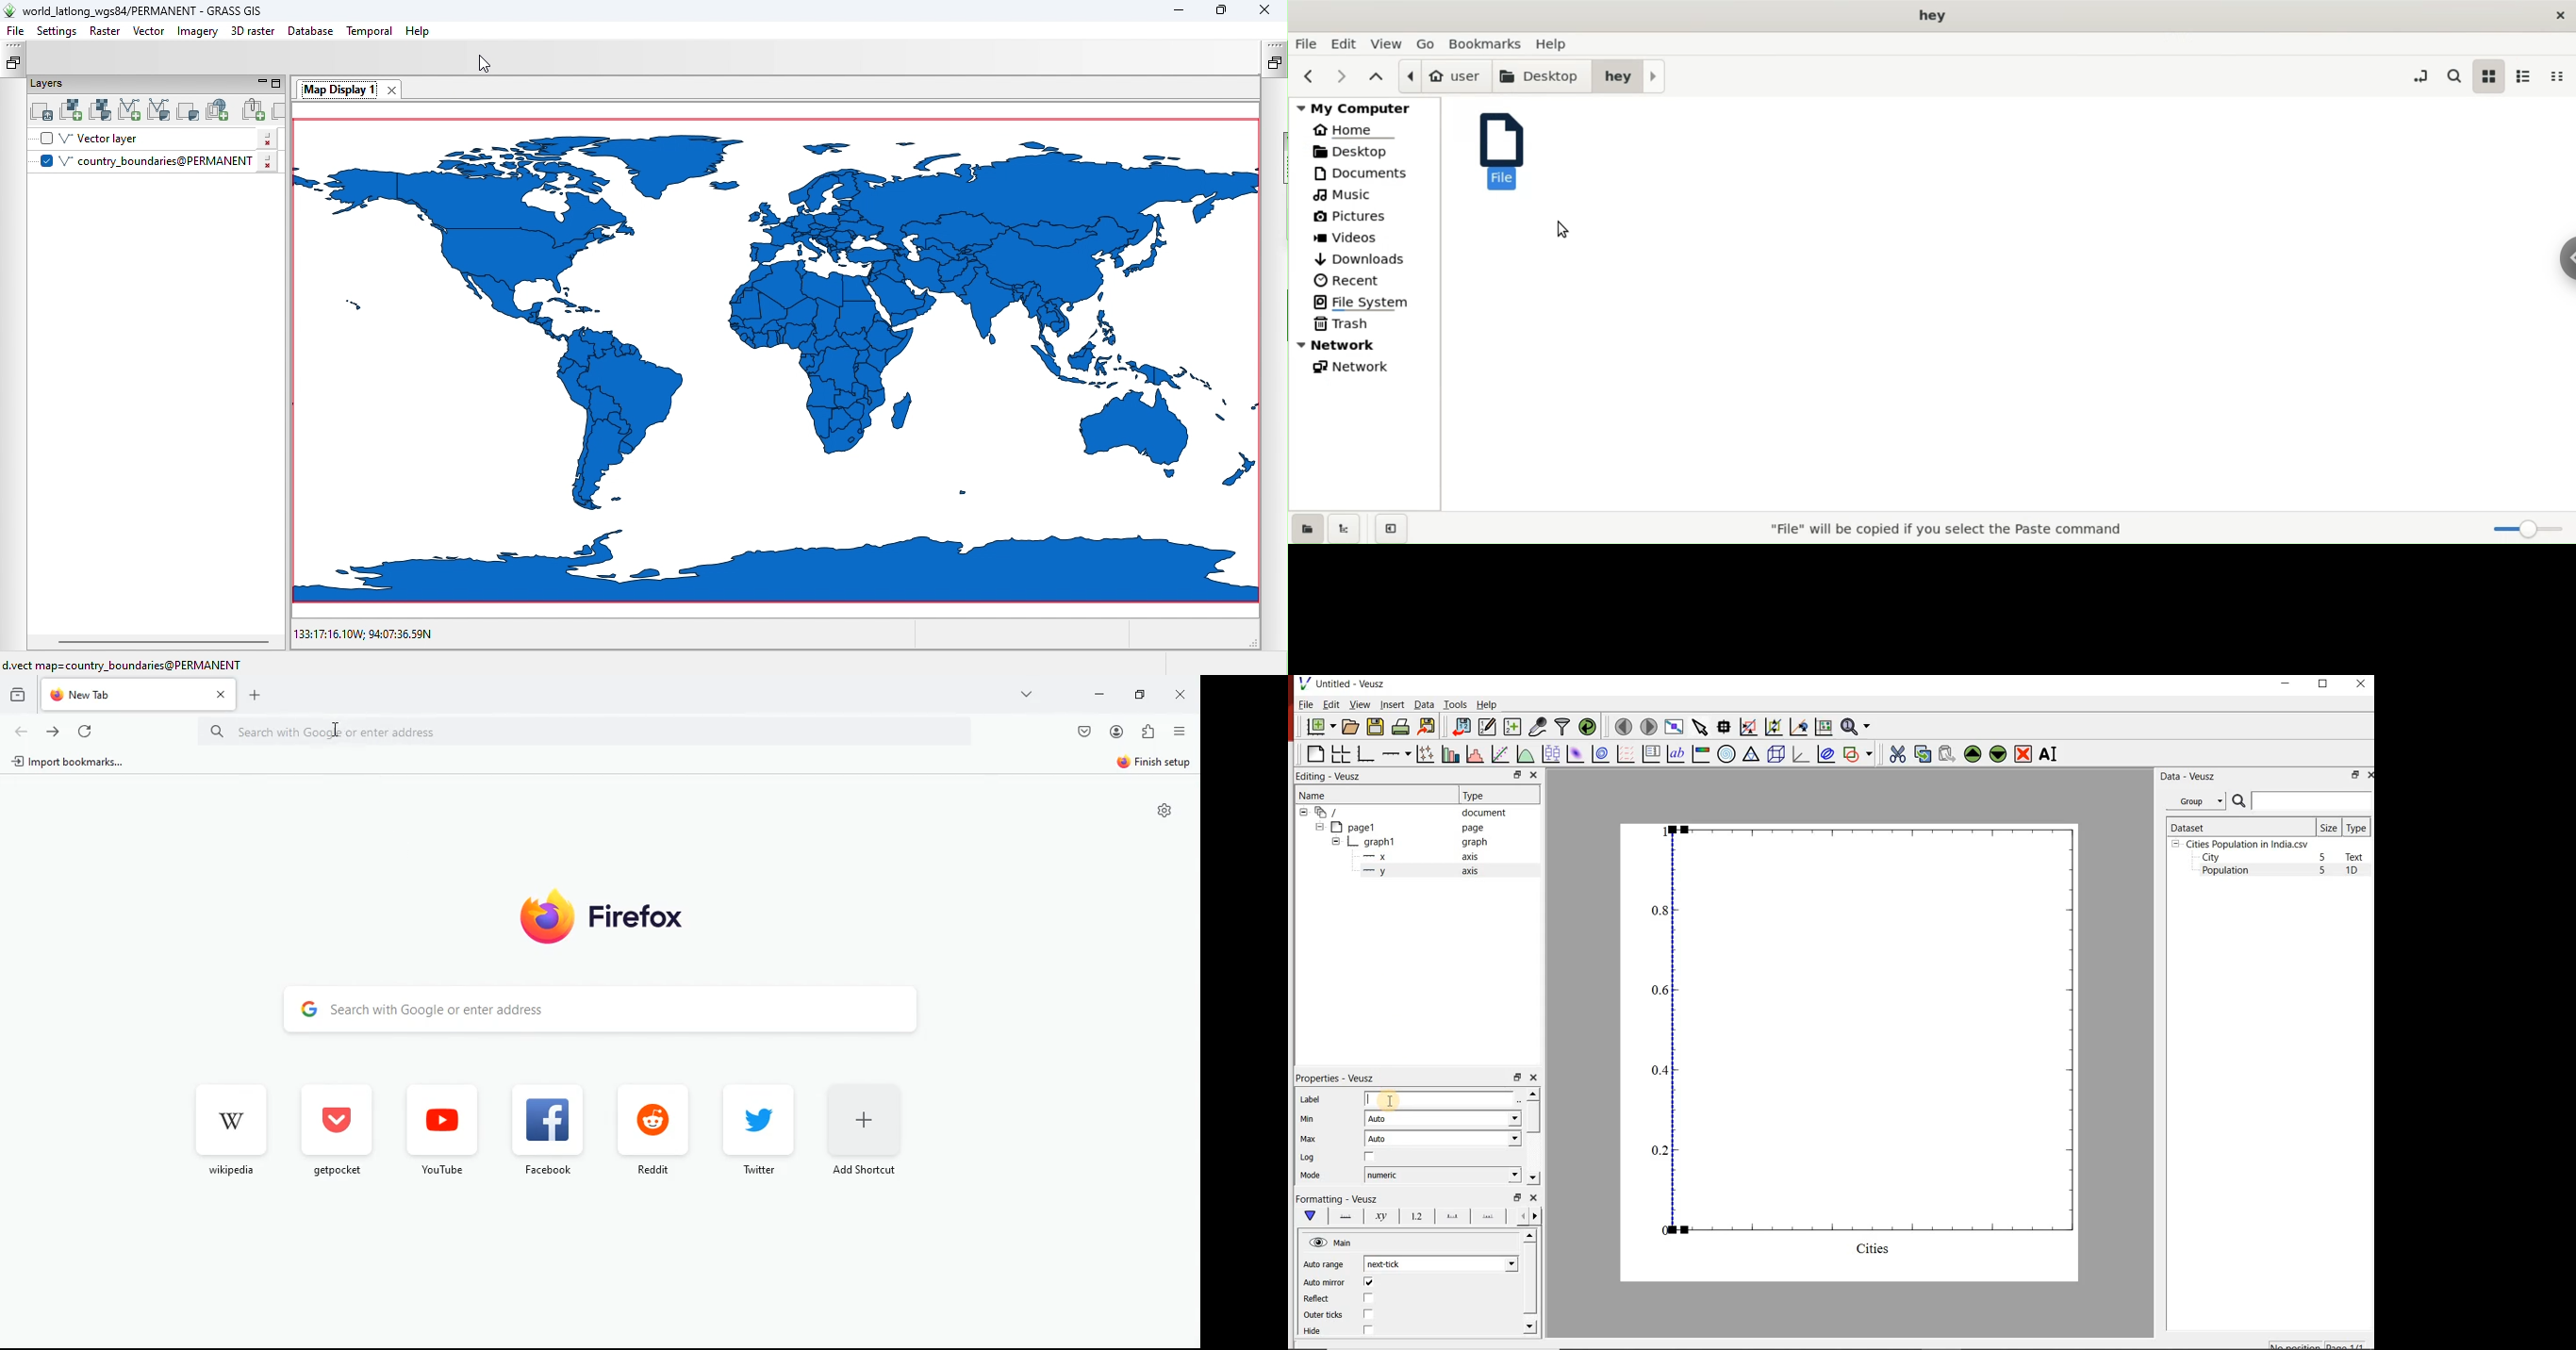 The image size is (2576, 1372). What do you see at coordinates (55, 731) in the screenshot?
I see `forward` at bounding box center [55, 731].